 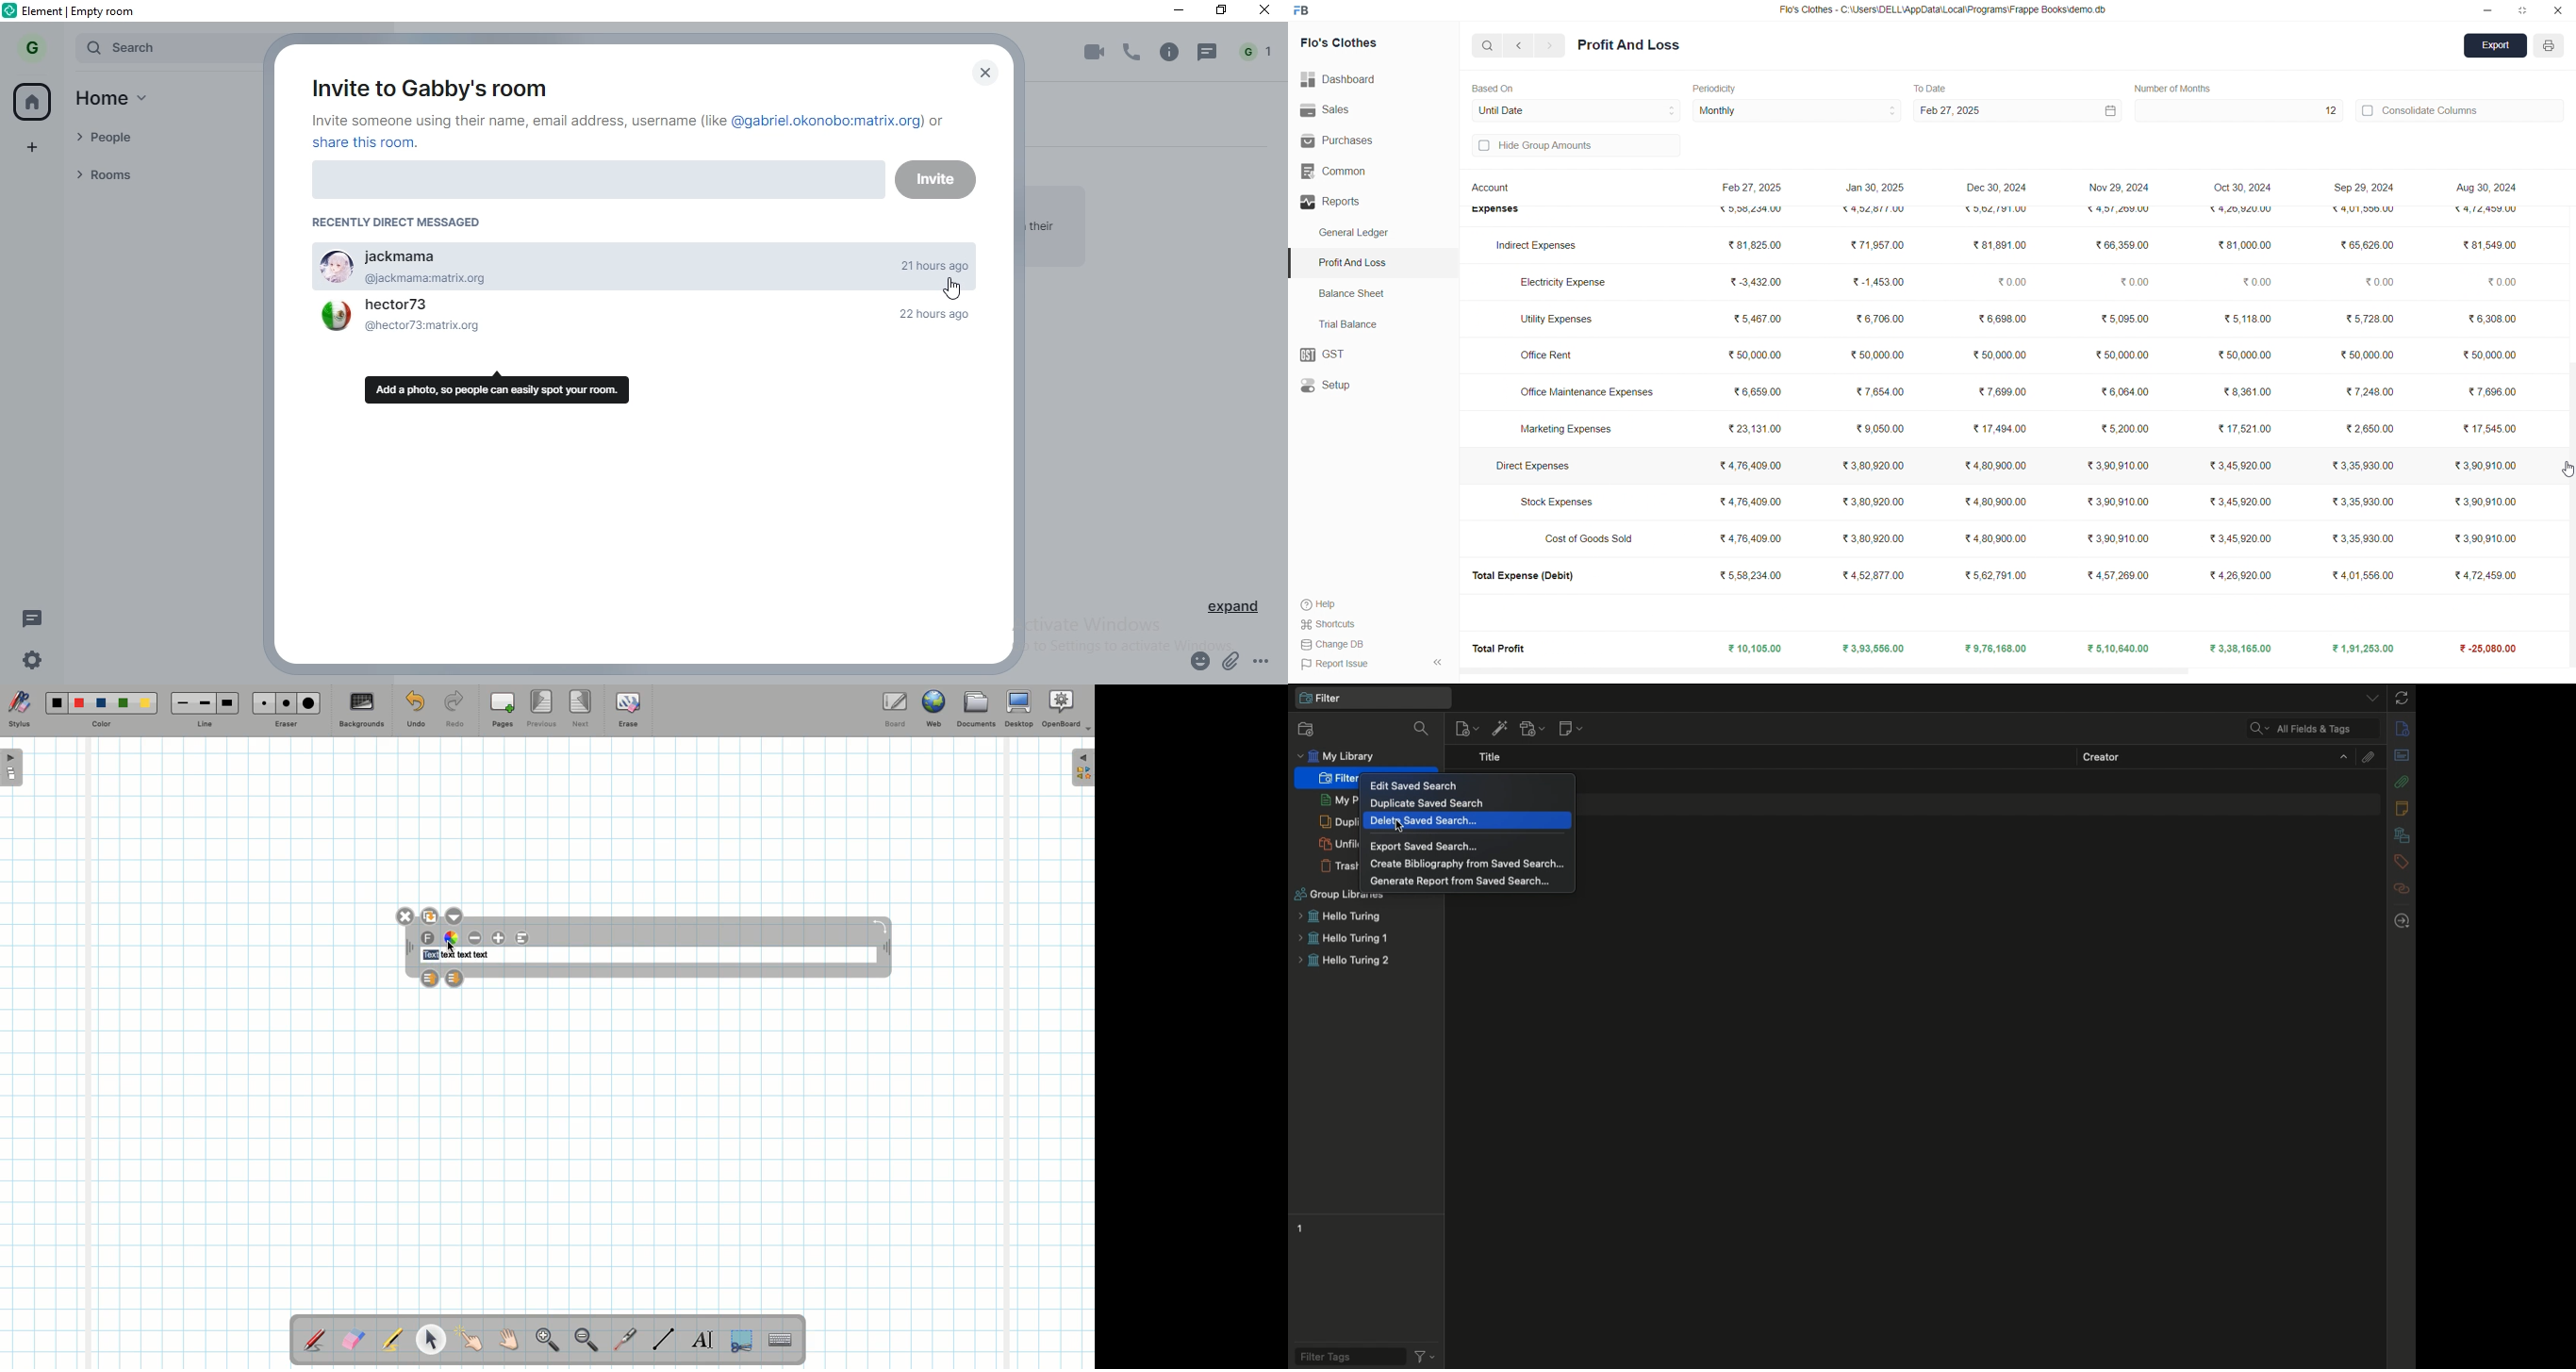 What do you see at coordinates (2120, 649) in the screenshot?
I see `₹5,10,640.00` at bounding box center [2120, 649].